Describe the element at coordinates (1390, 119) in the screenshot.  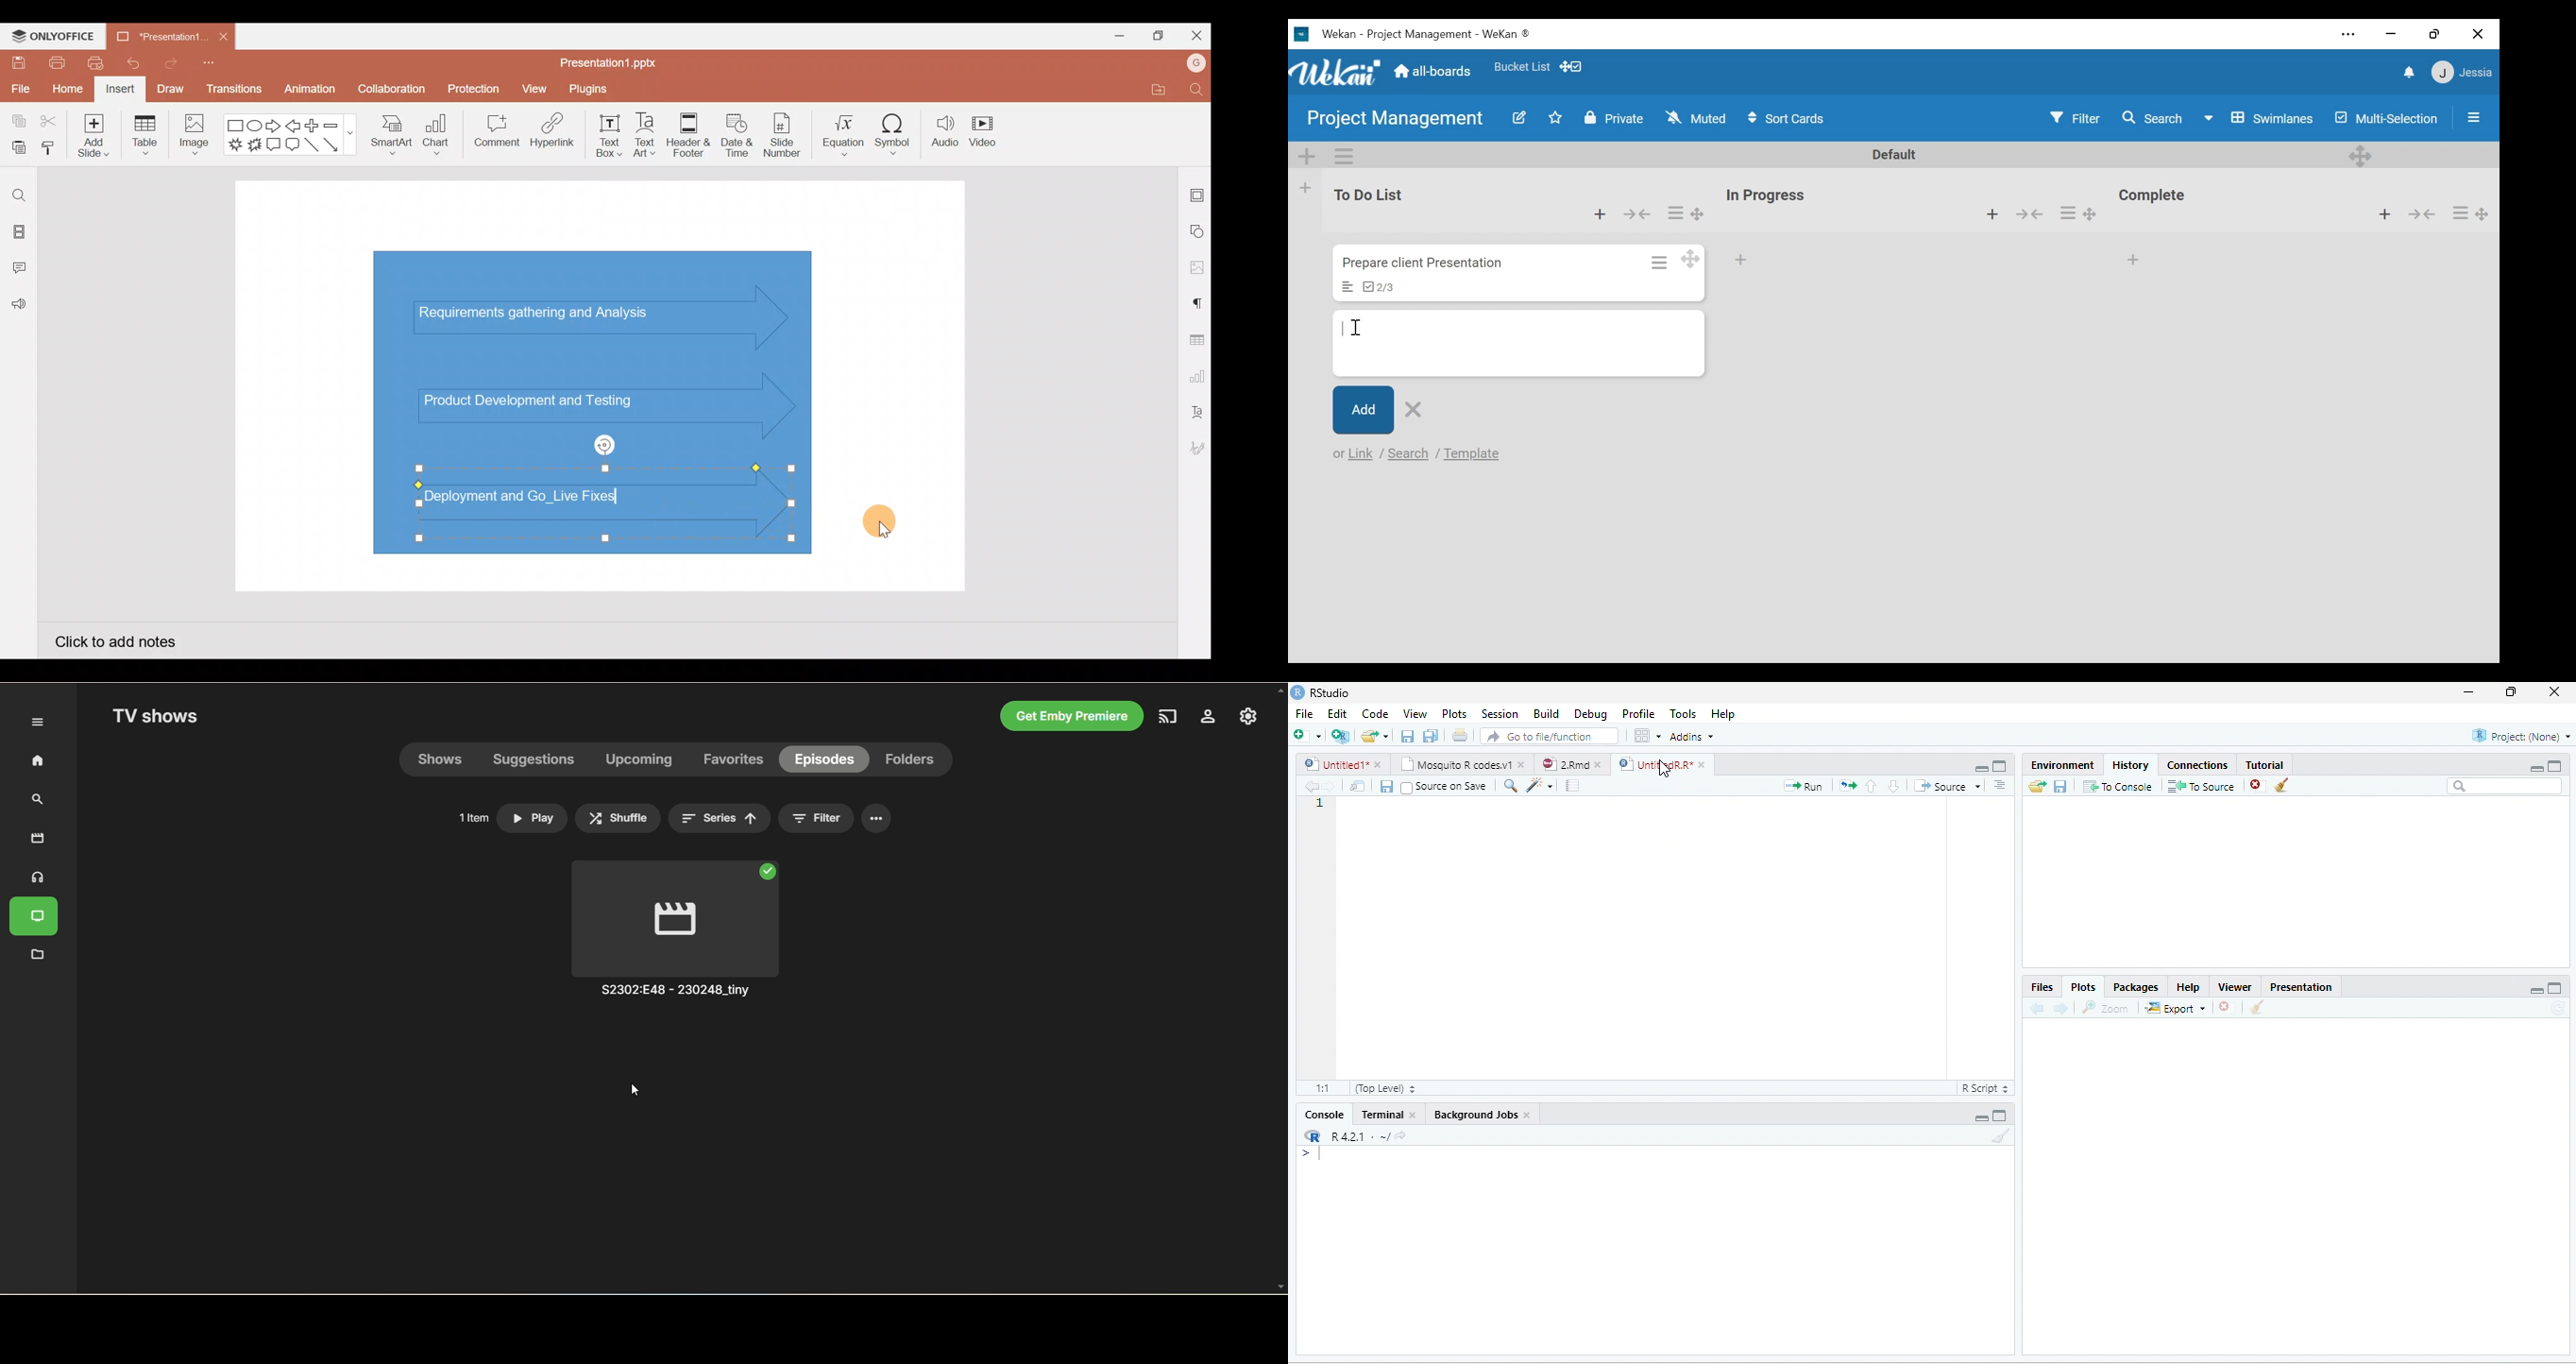
I see `Project management` at that location.